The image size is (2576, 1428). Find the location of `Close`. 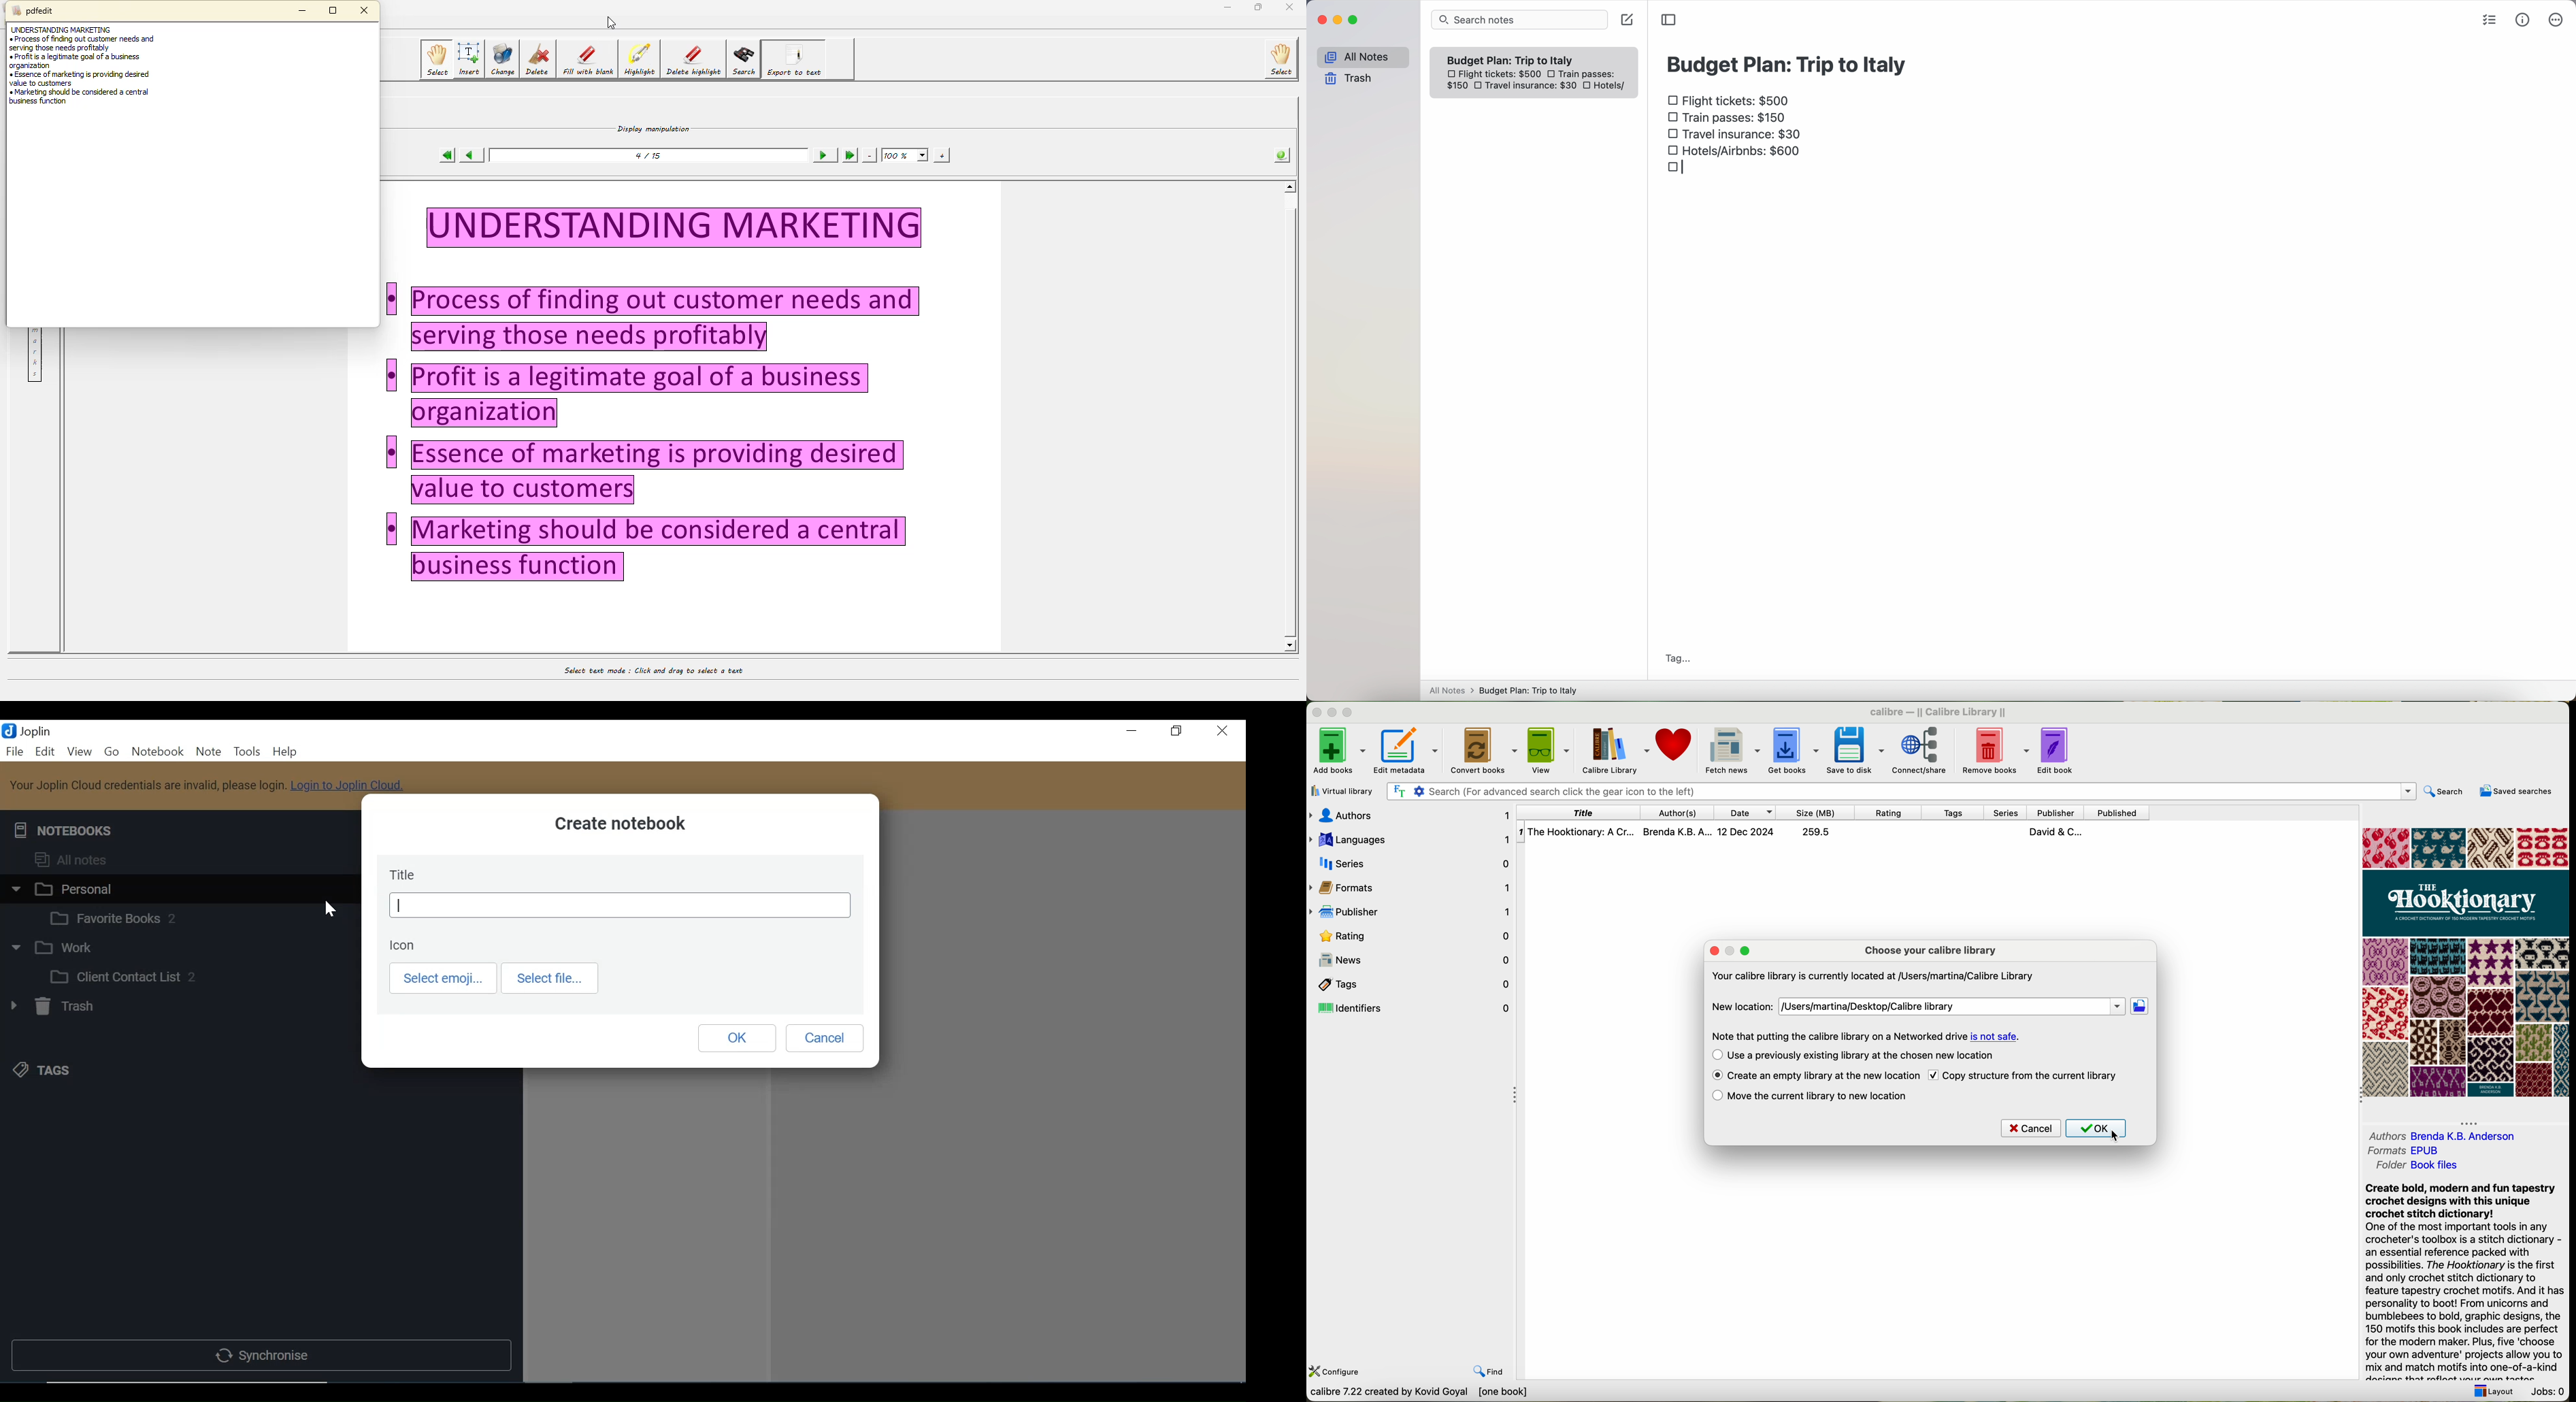

Close is located at coordinates (1221, 733).